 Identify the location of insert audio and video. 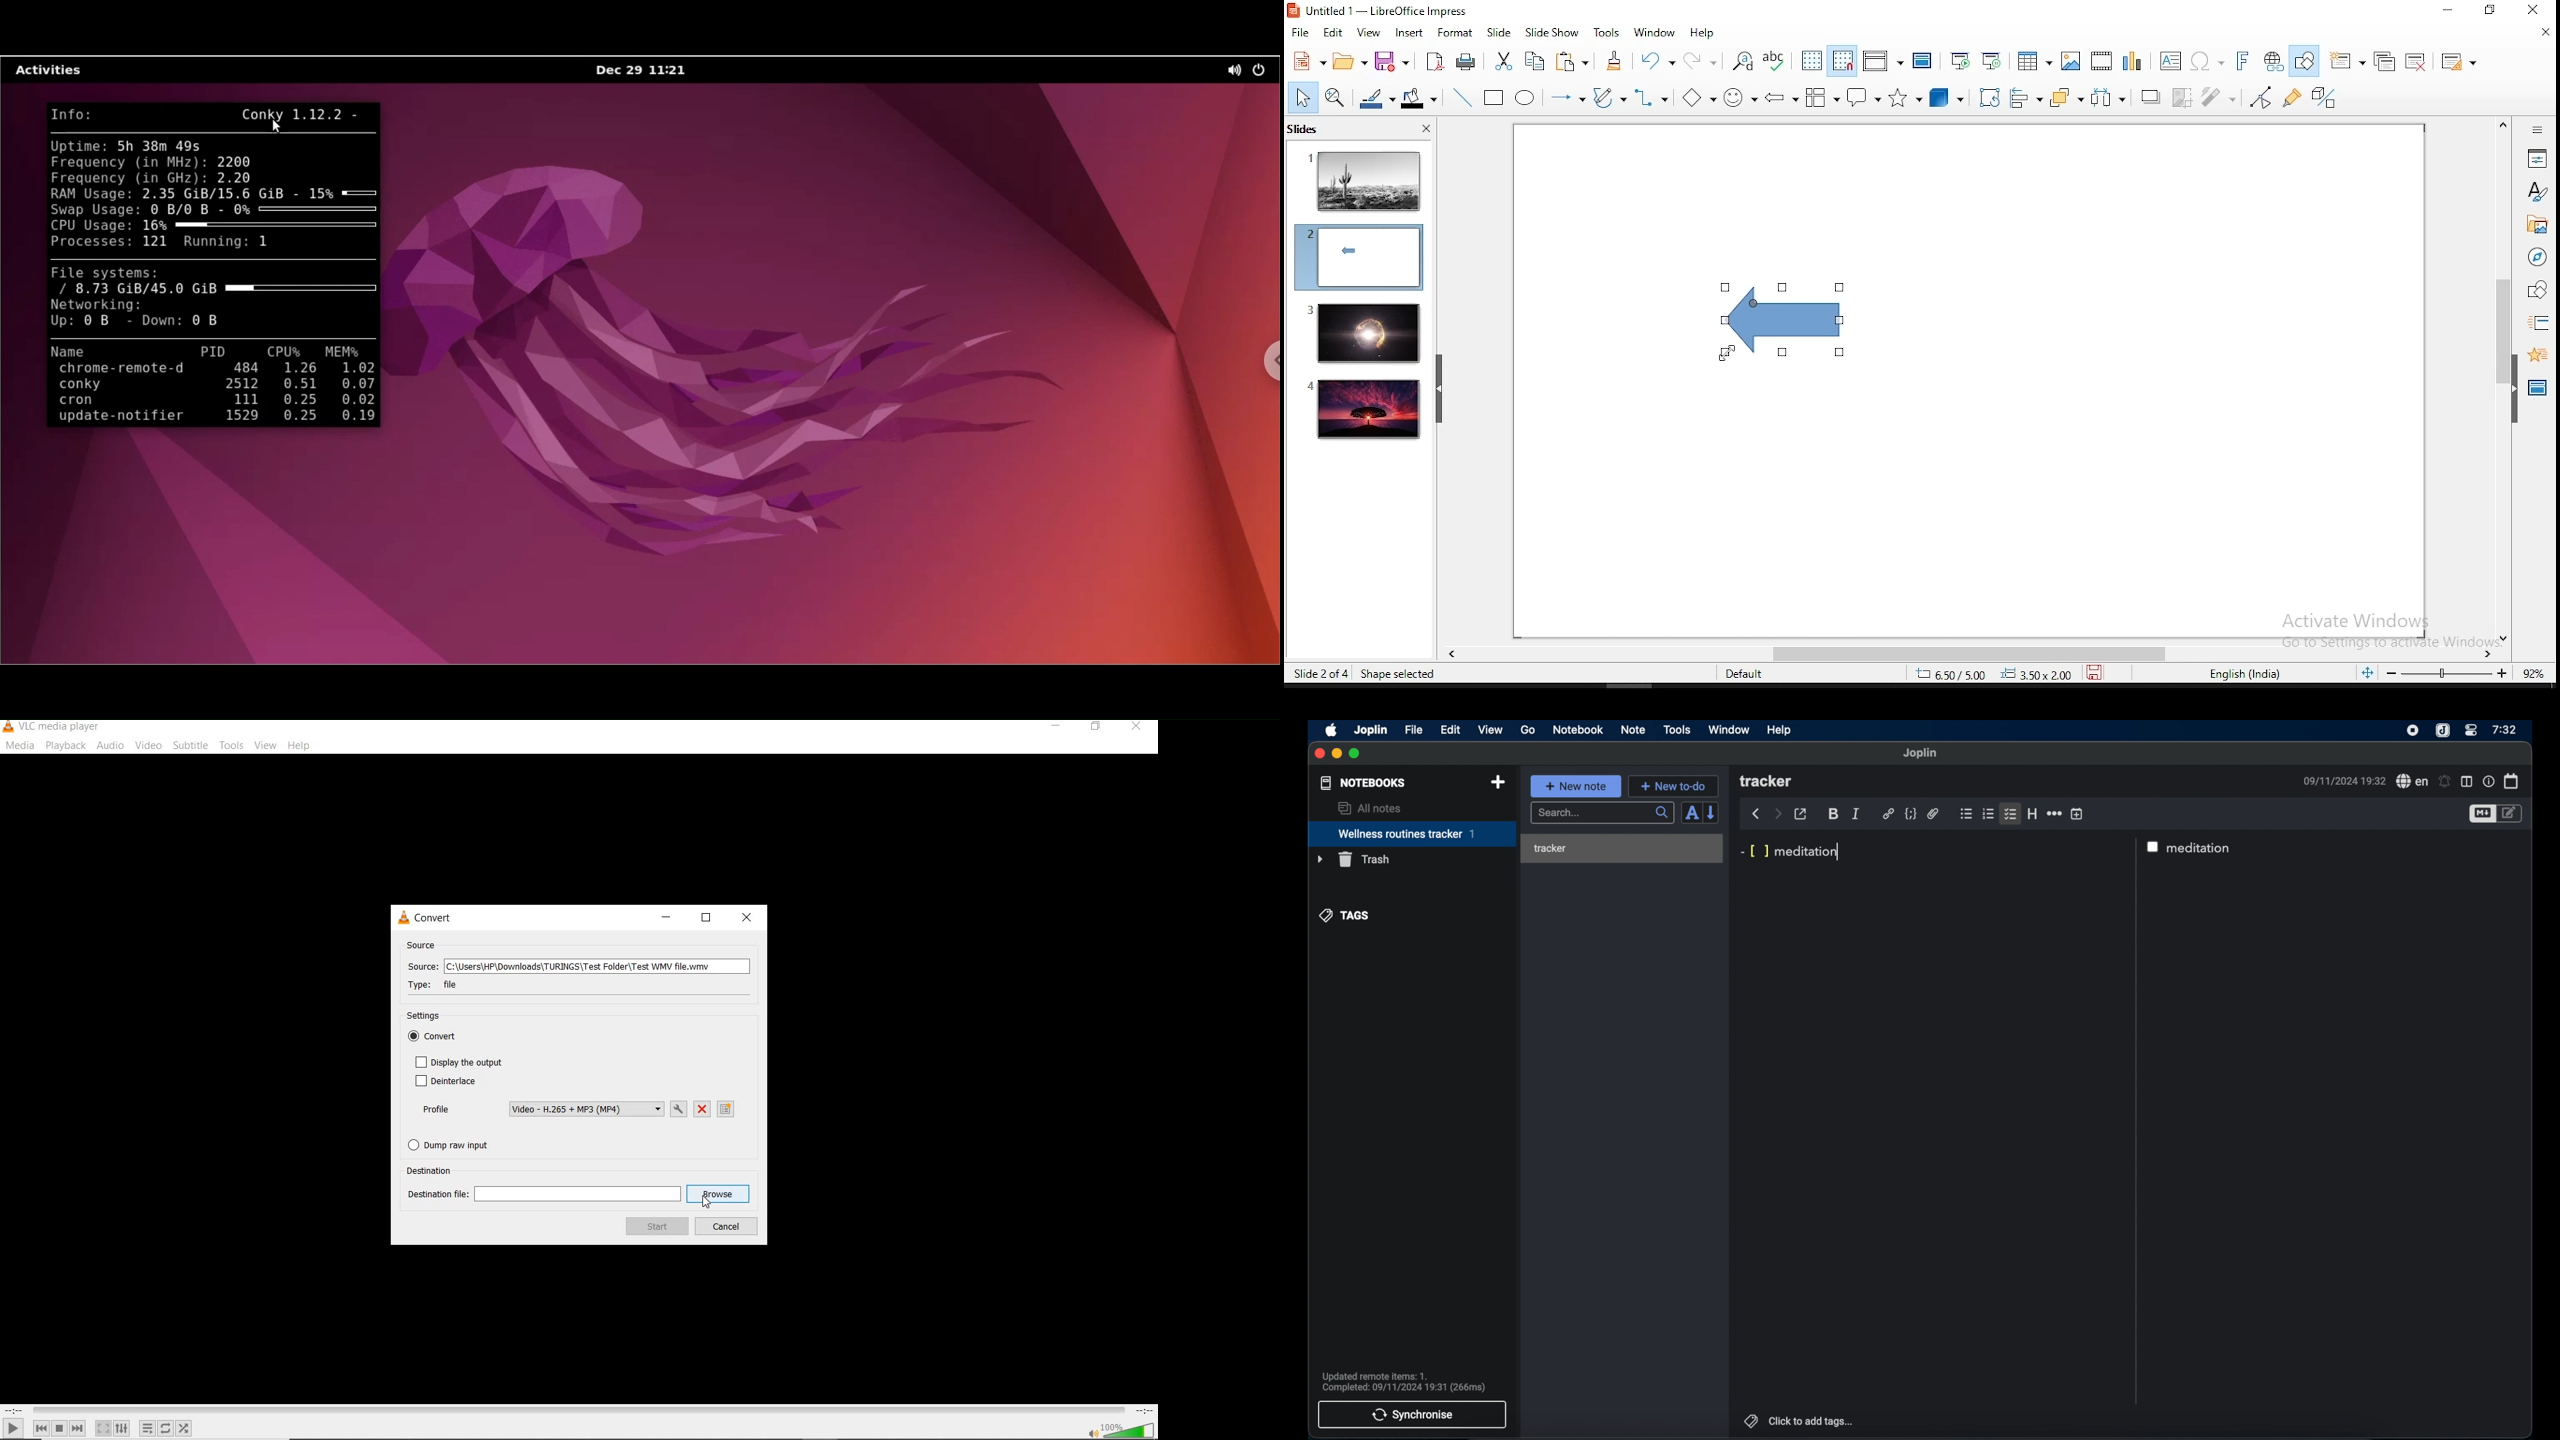
(2103, 62).